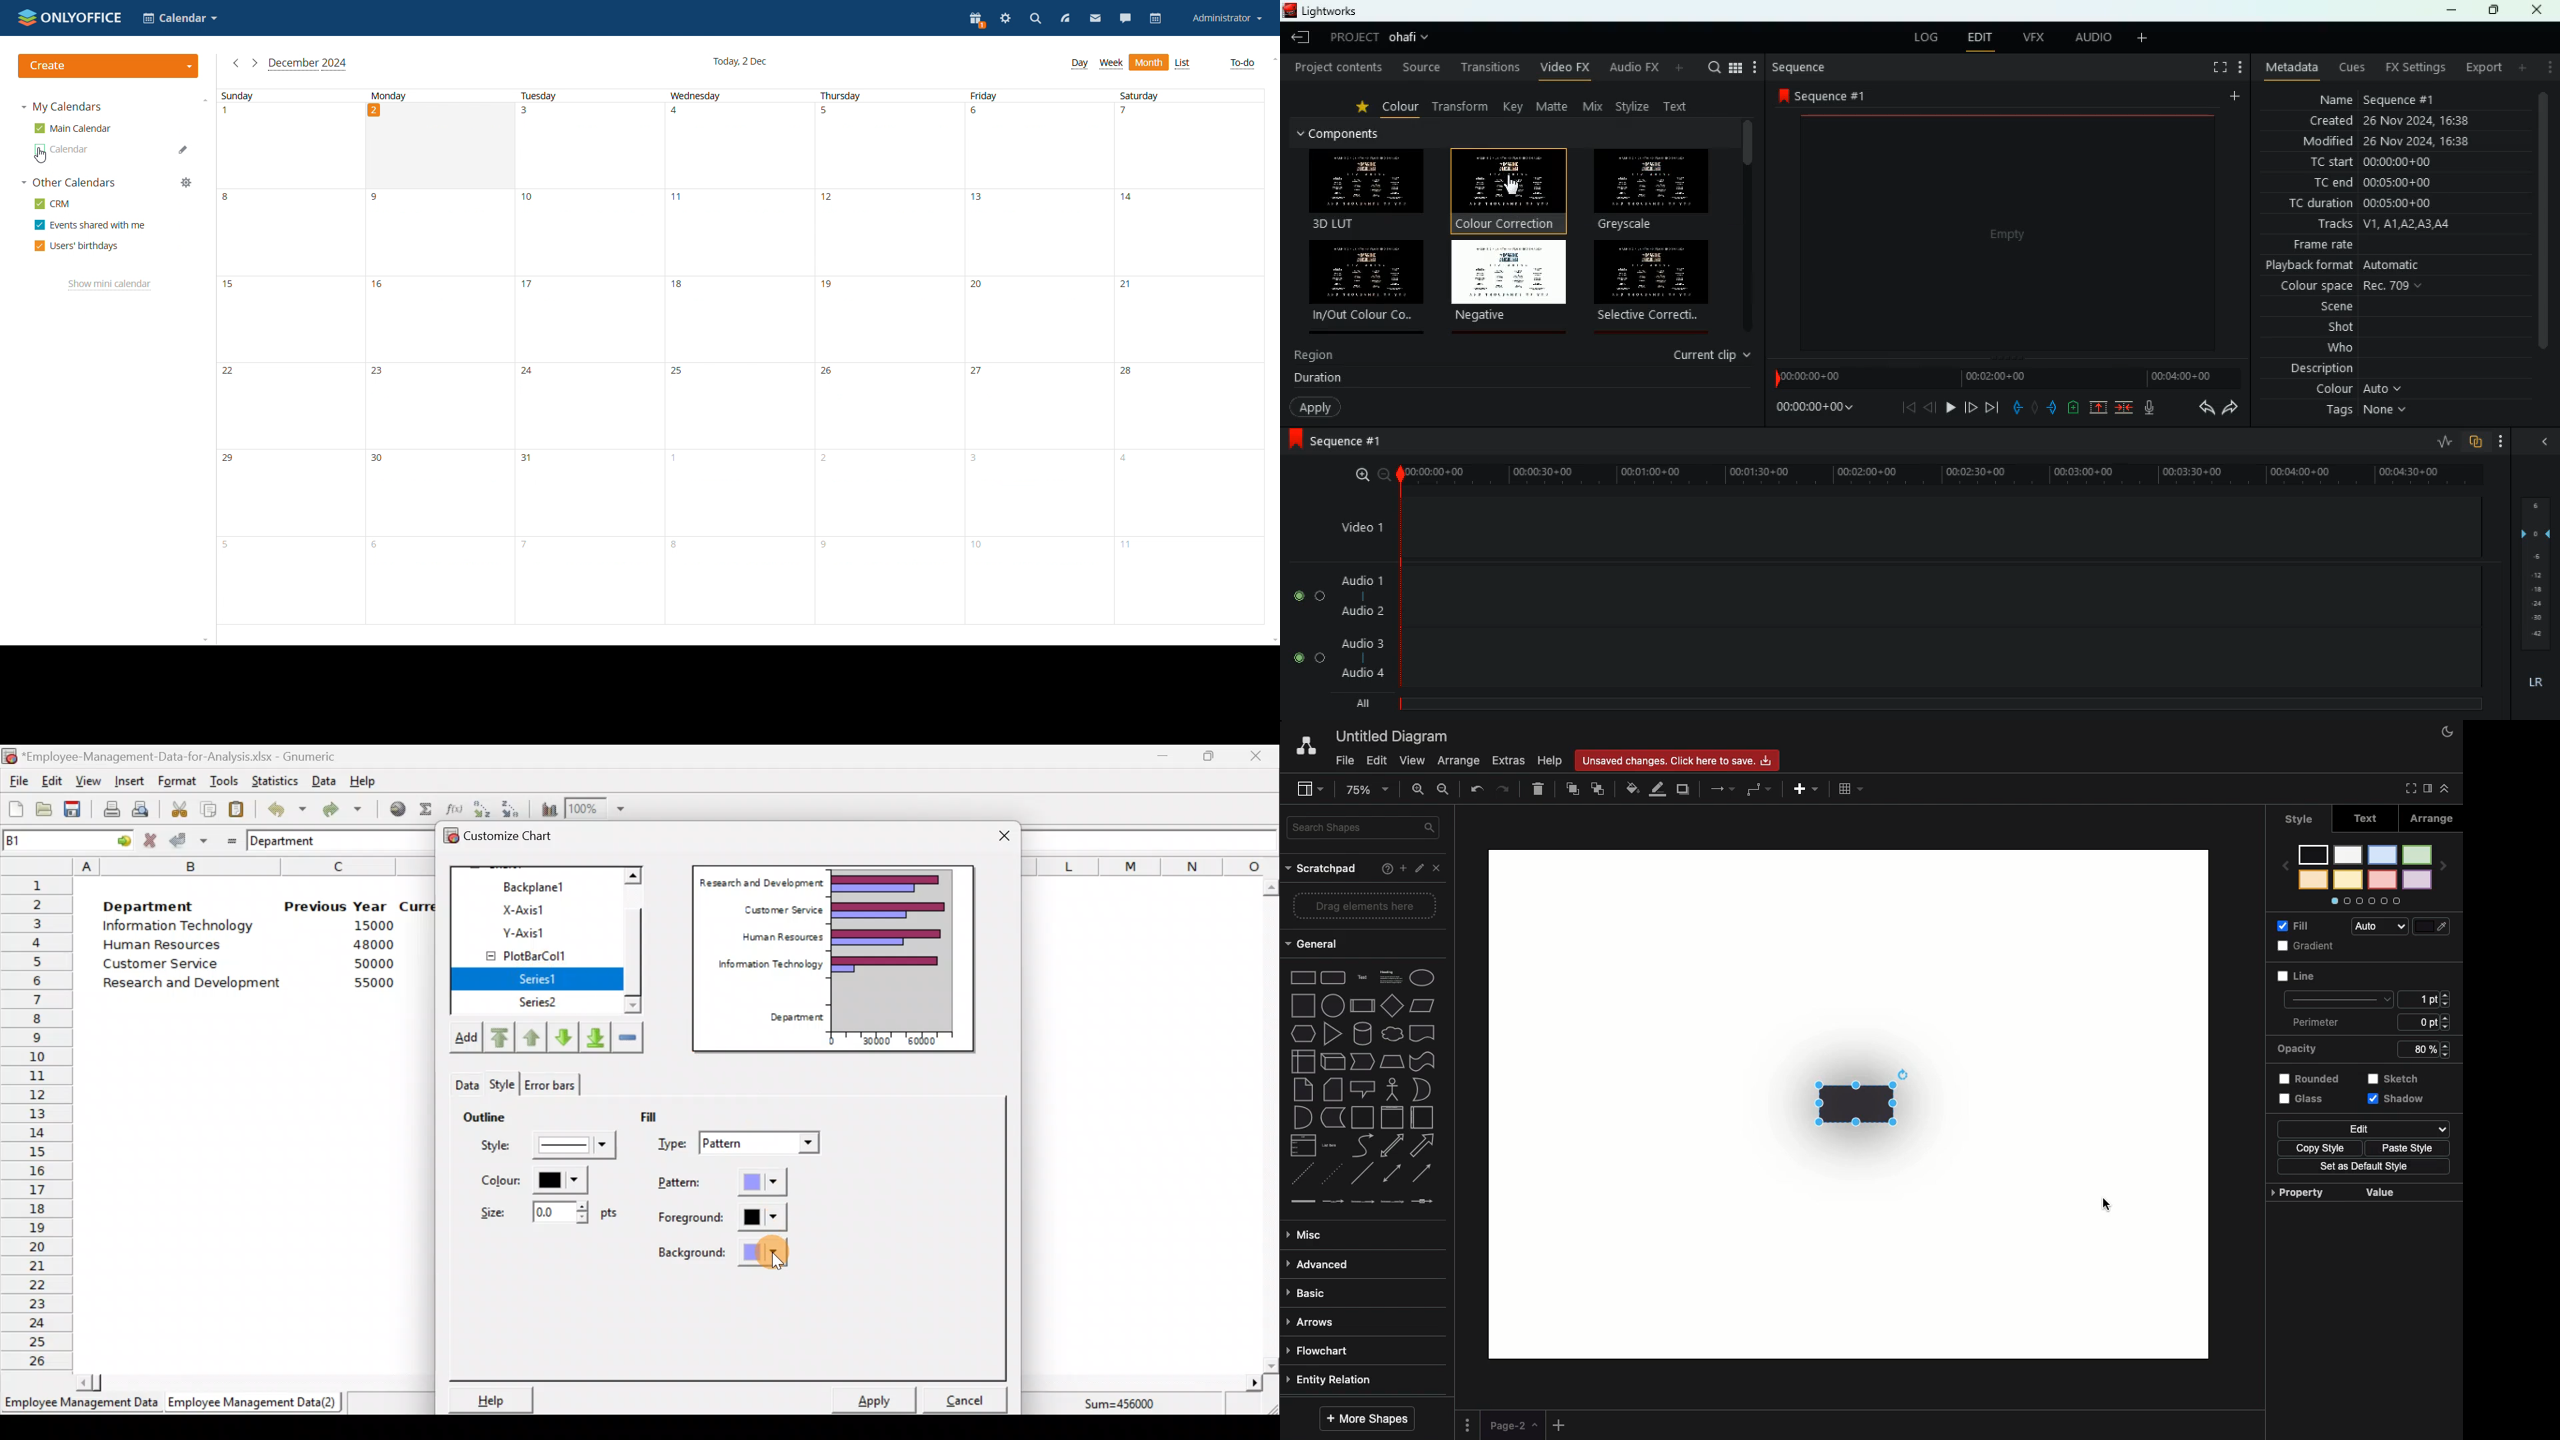 This screenshot has height=1456, width=2576. Describe the element at coordinates (164, 967) in the screenshot. I see `Customer Service` at that location.